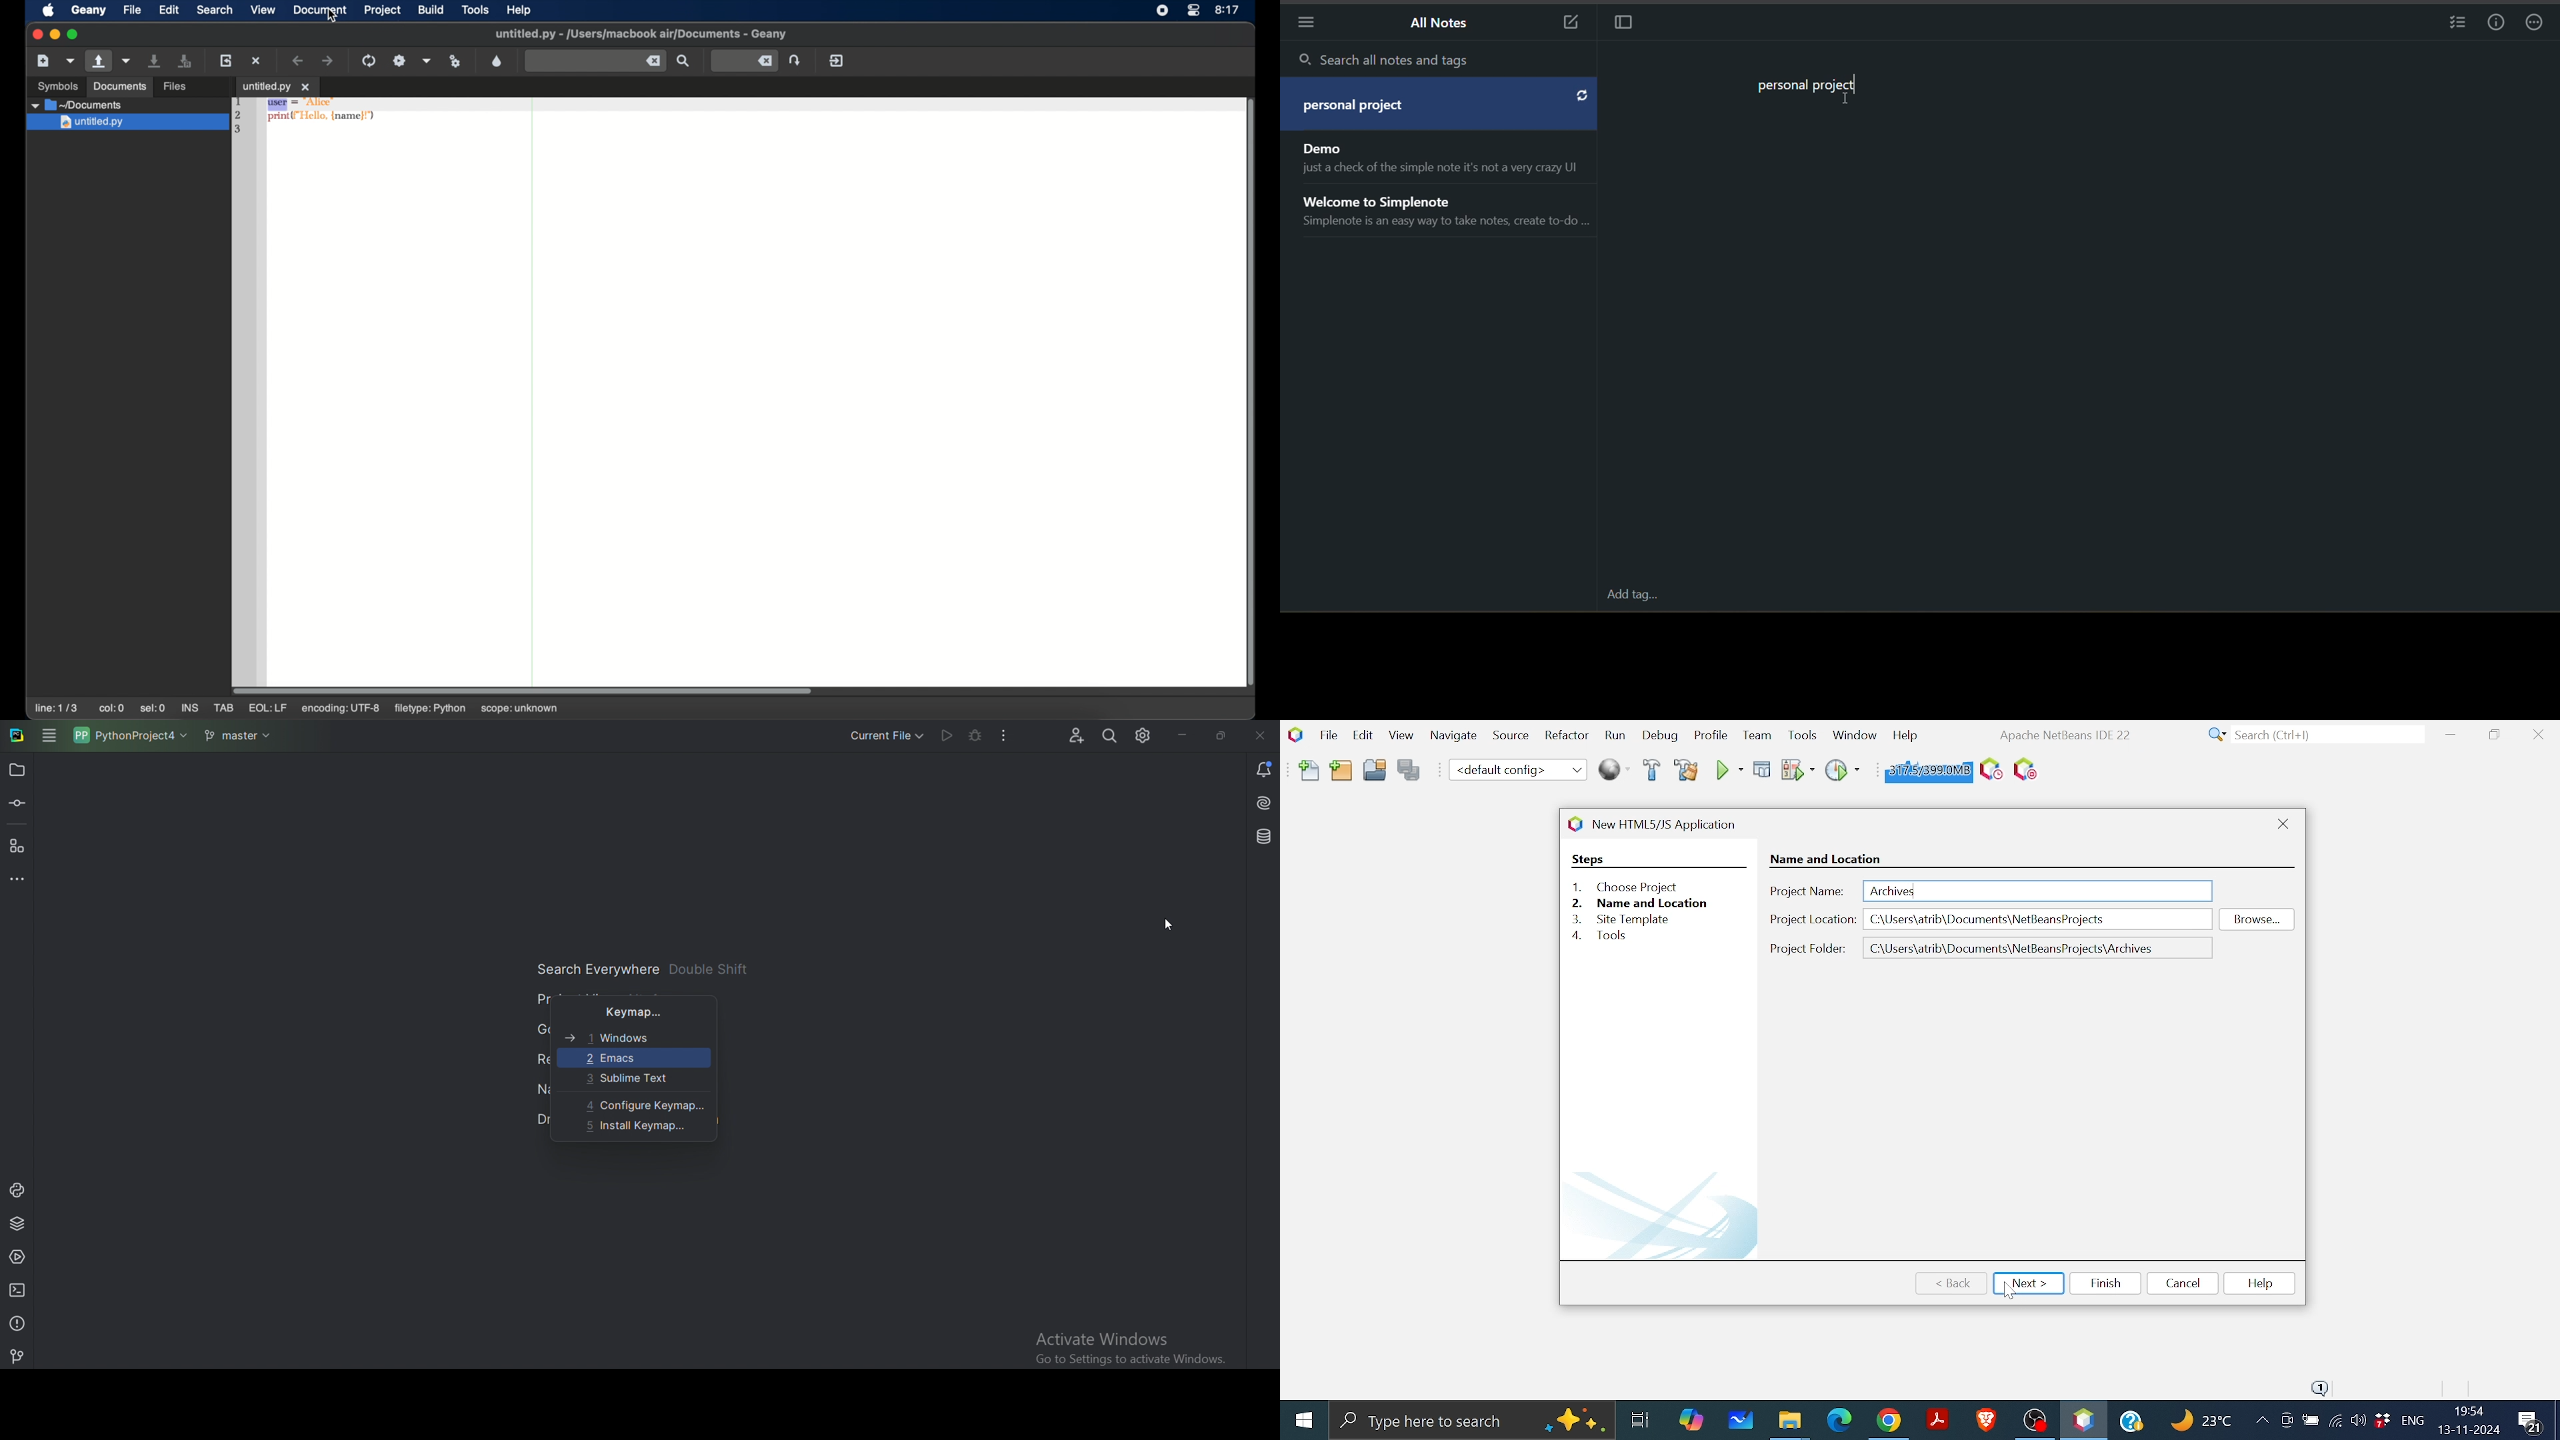  I want to click on Date and time, so click(2468, 1420).